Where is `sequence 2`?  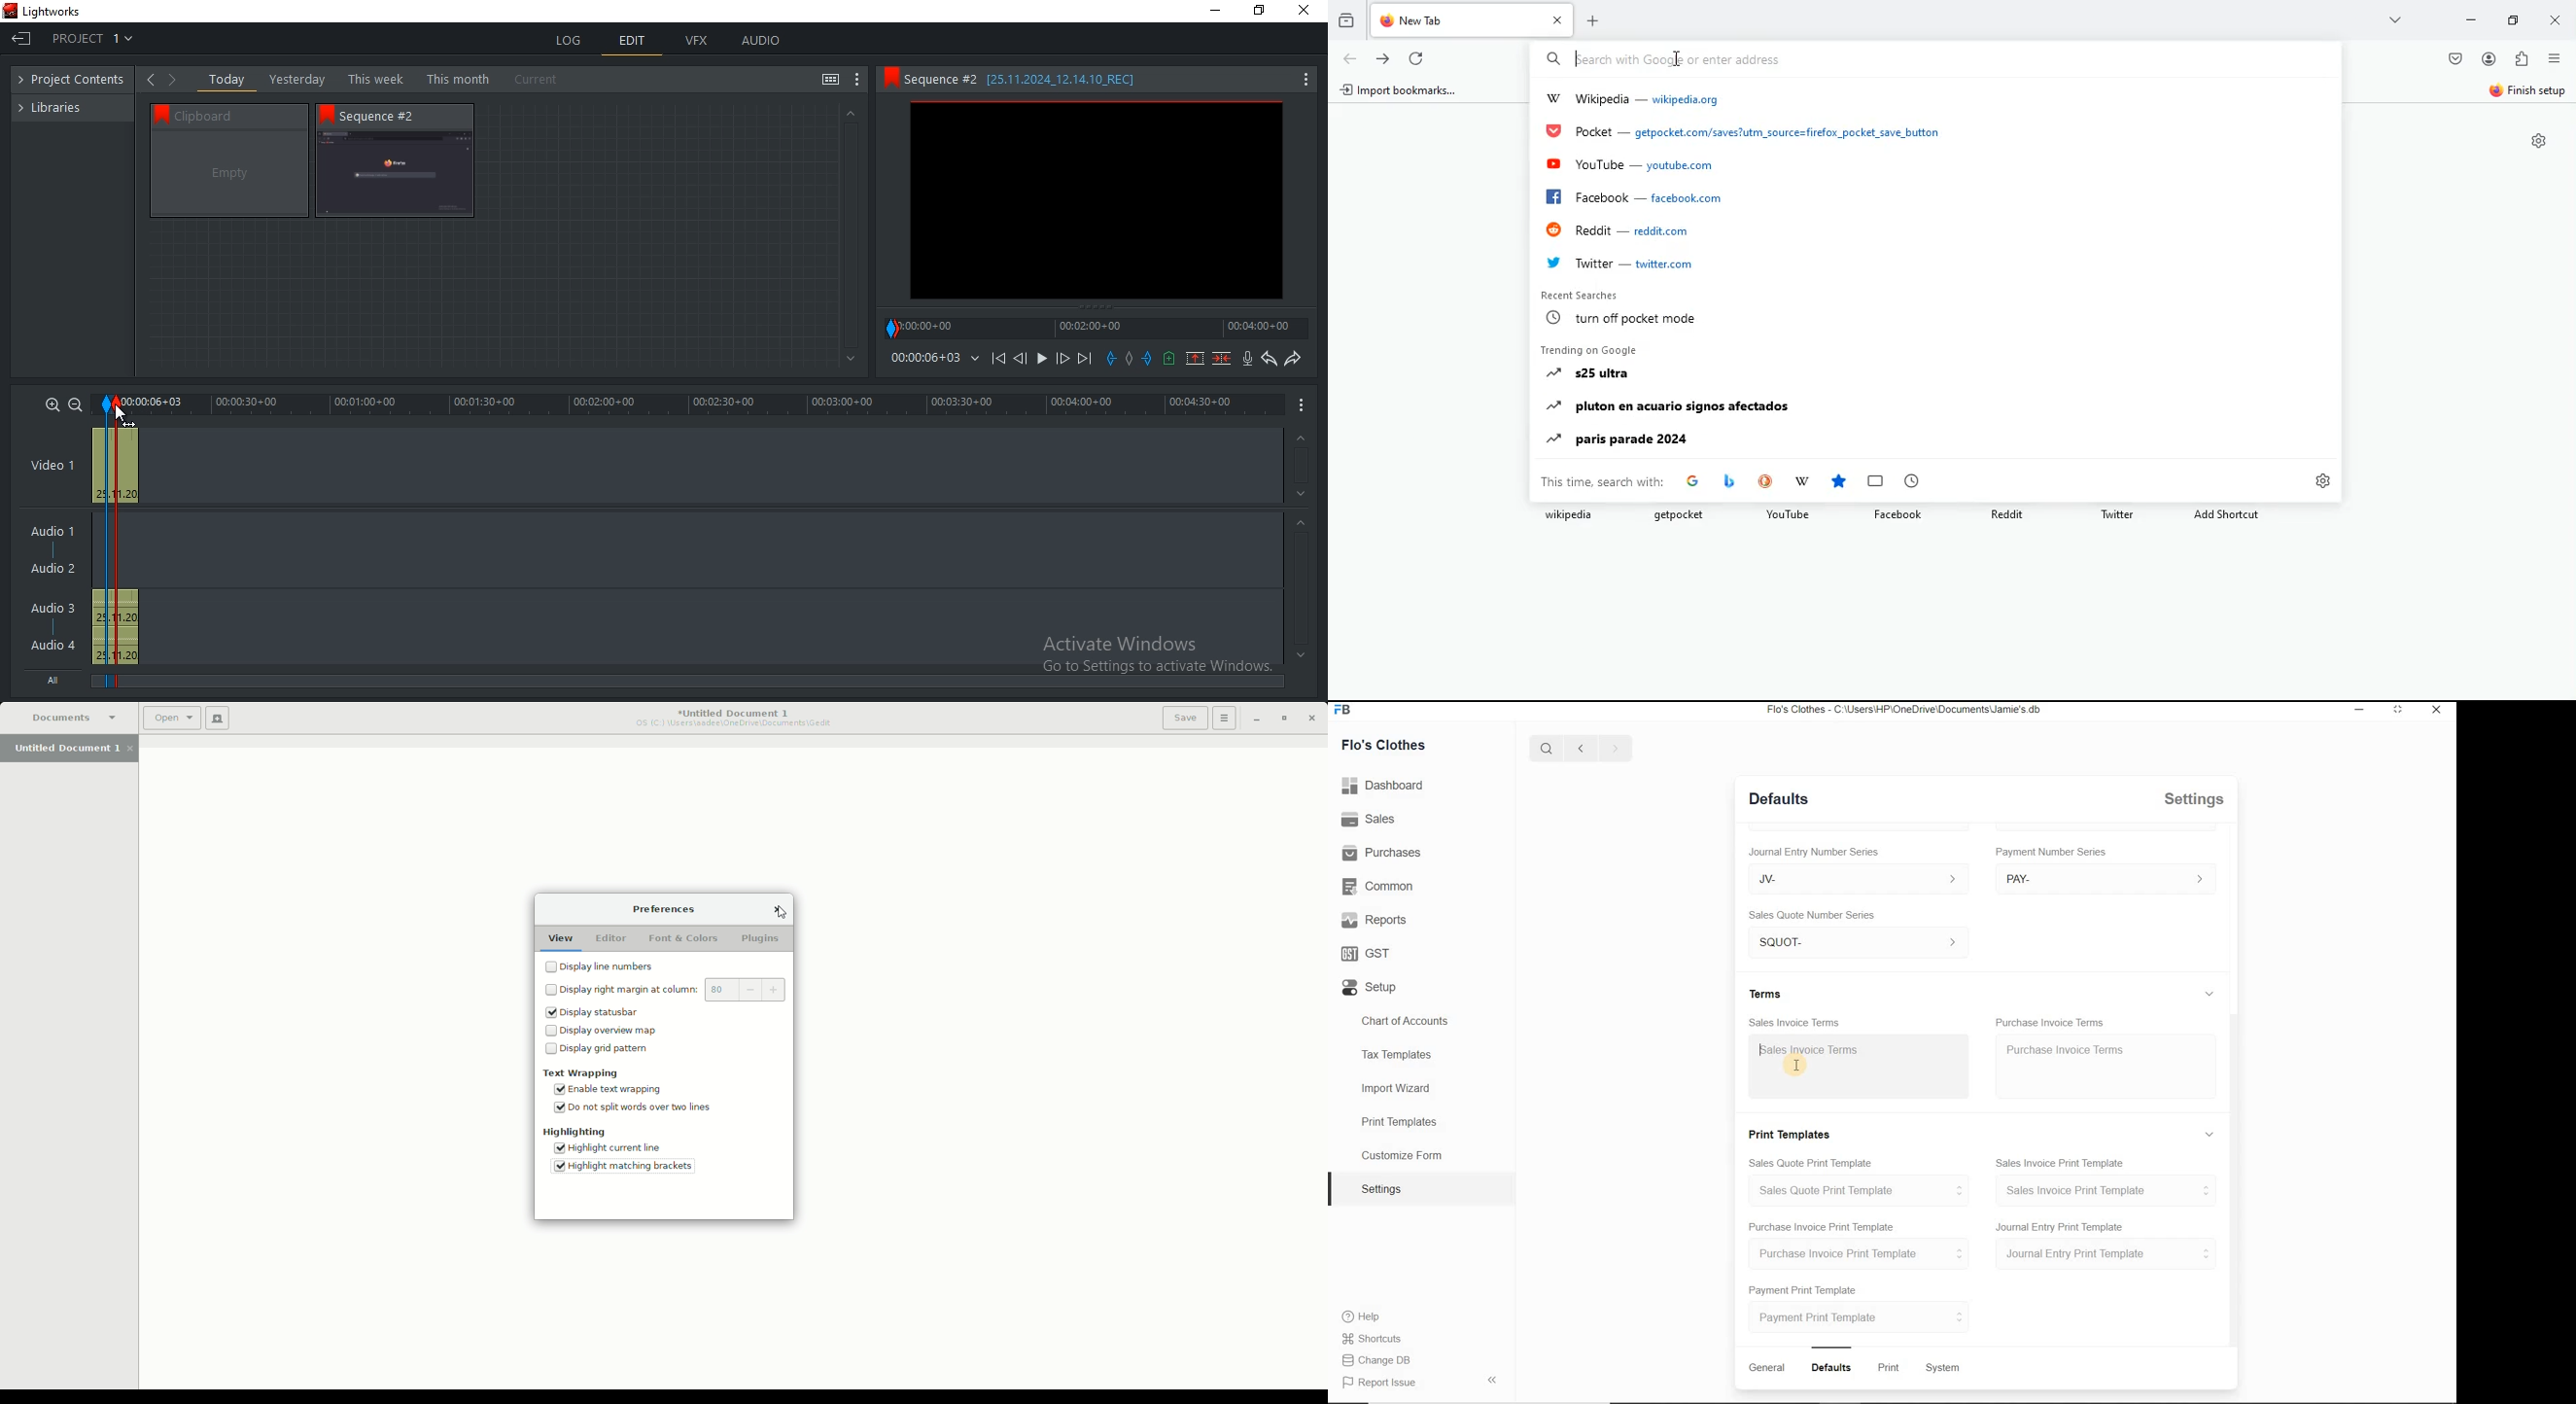 sequence 2 is located at coordinates (1097, 202).